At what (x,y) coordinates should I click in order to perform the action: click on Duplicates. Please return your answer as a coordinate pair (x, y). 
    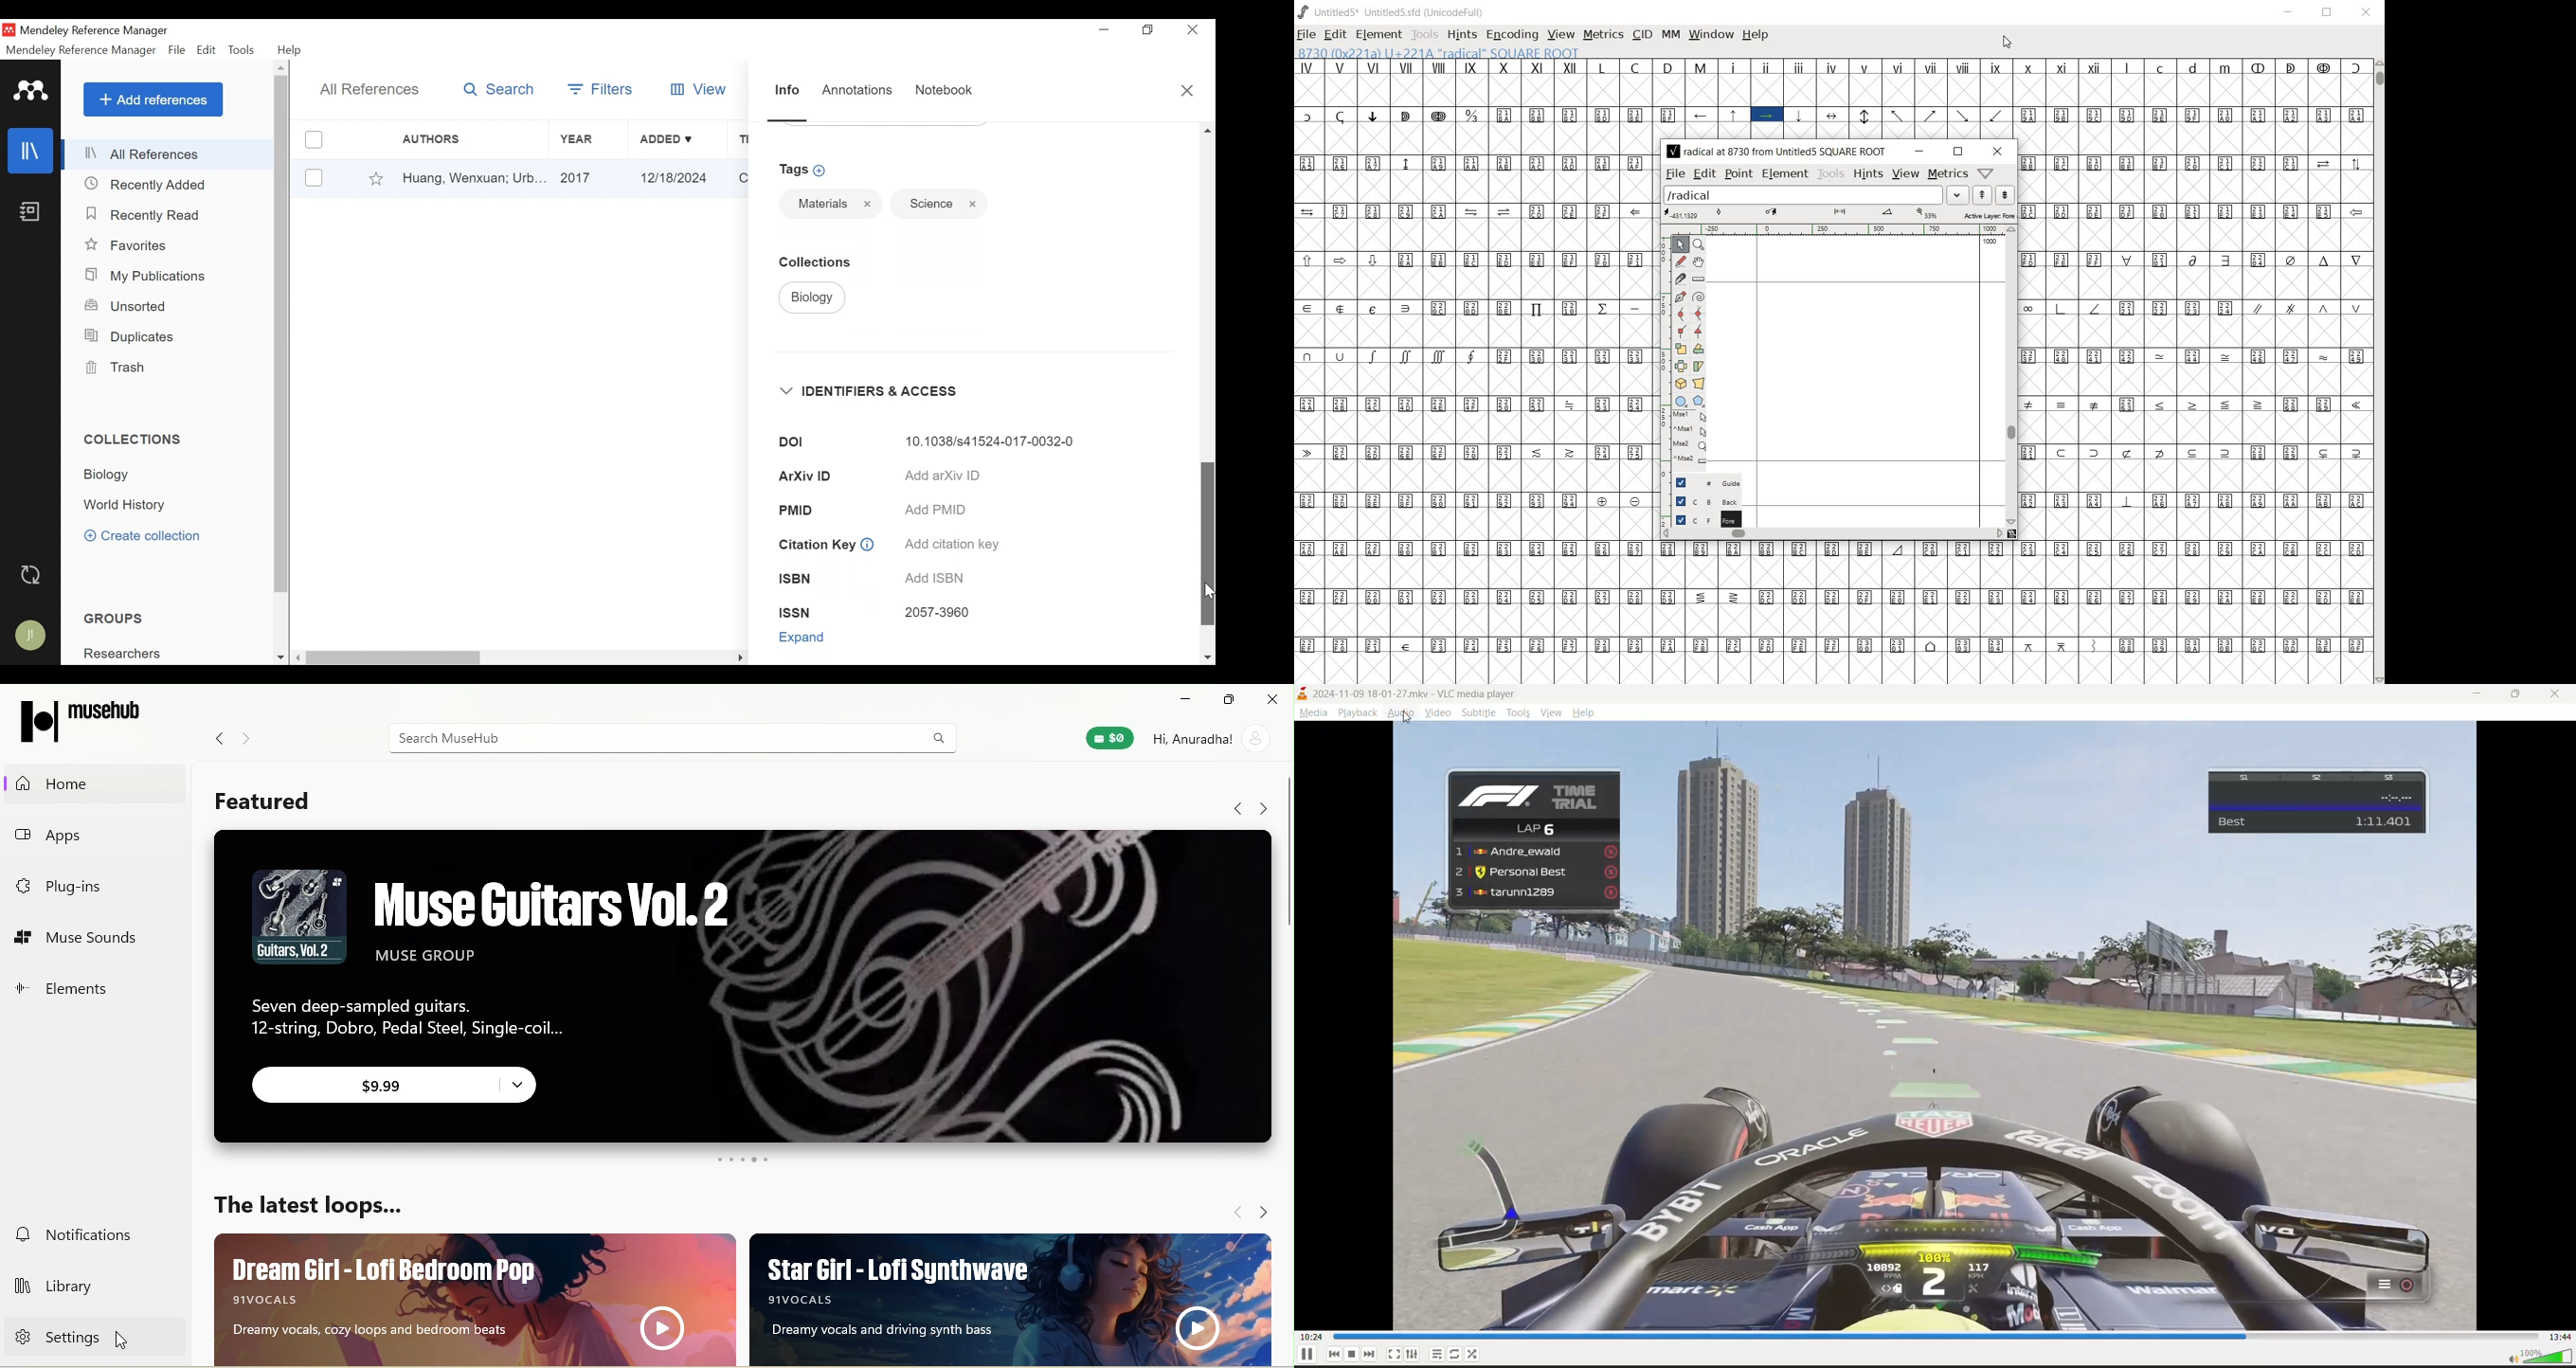
    Looking at the image, I should click on (132, 338).